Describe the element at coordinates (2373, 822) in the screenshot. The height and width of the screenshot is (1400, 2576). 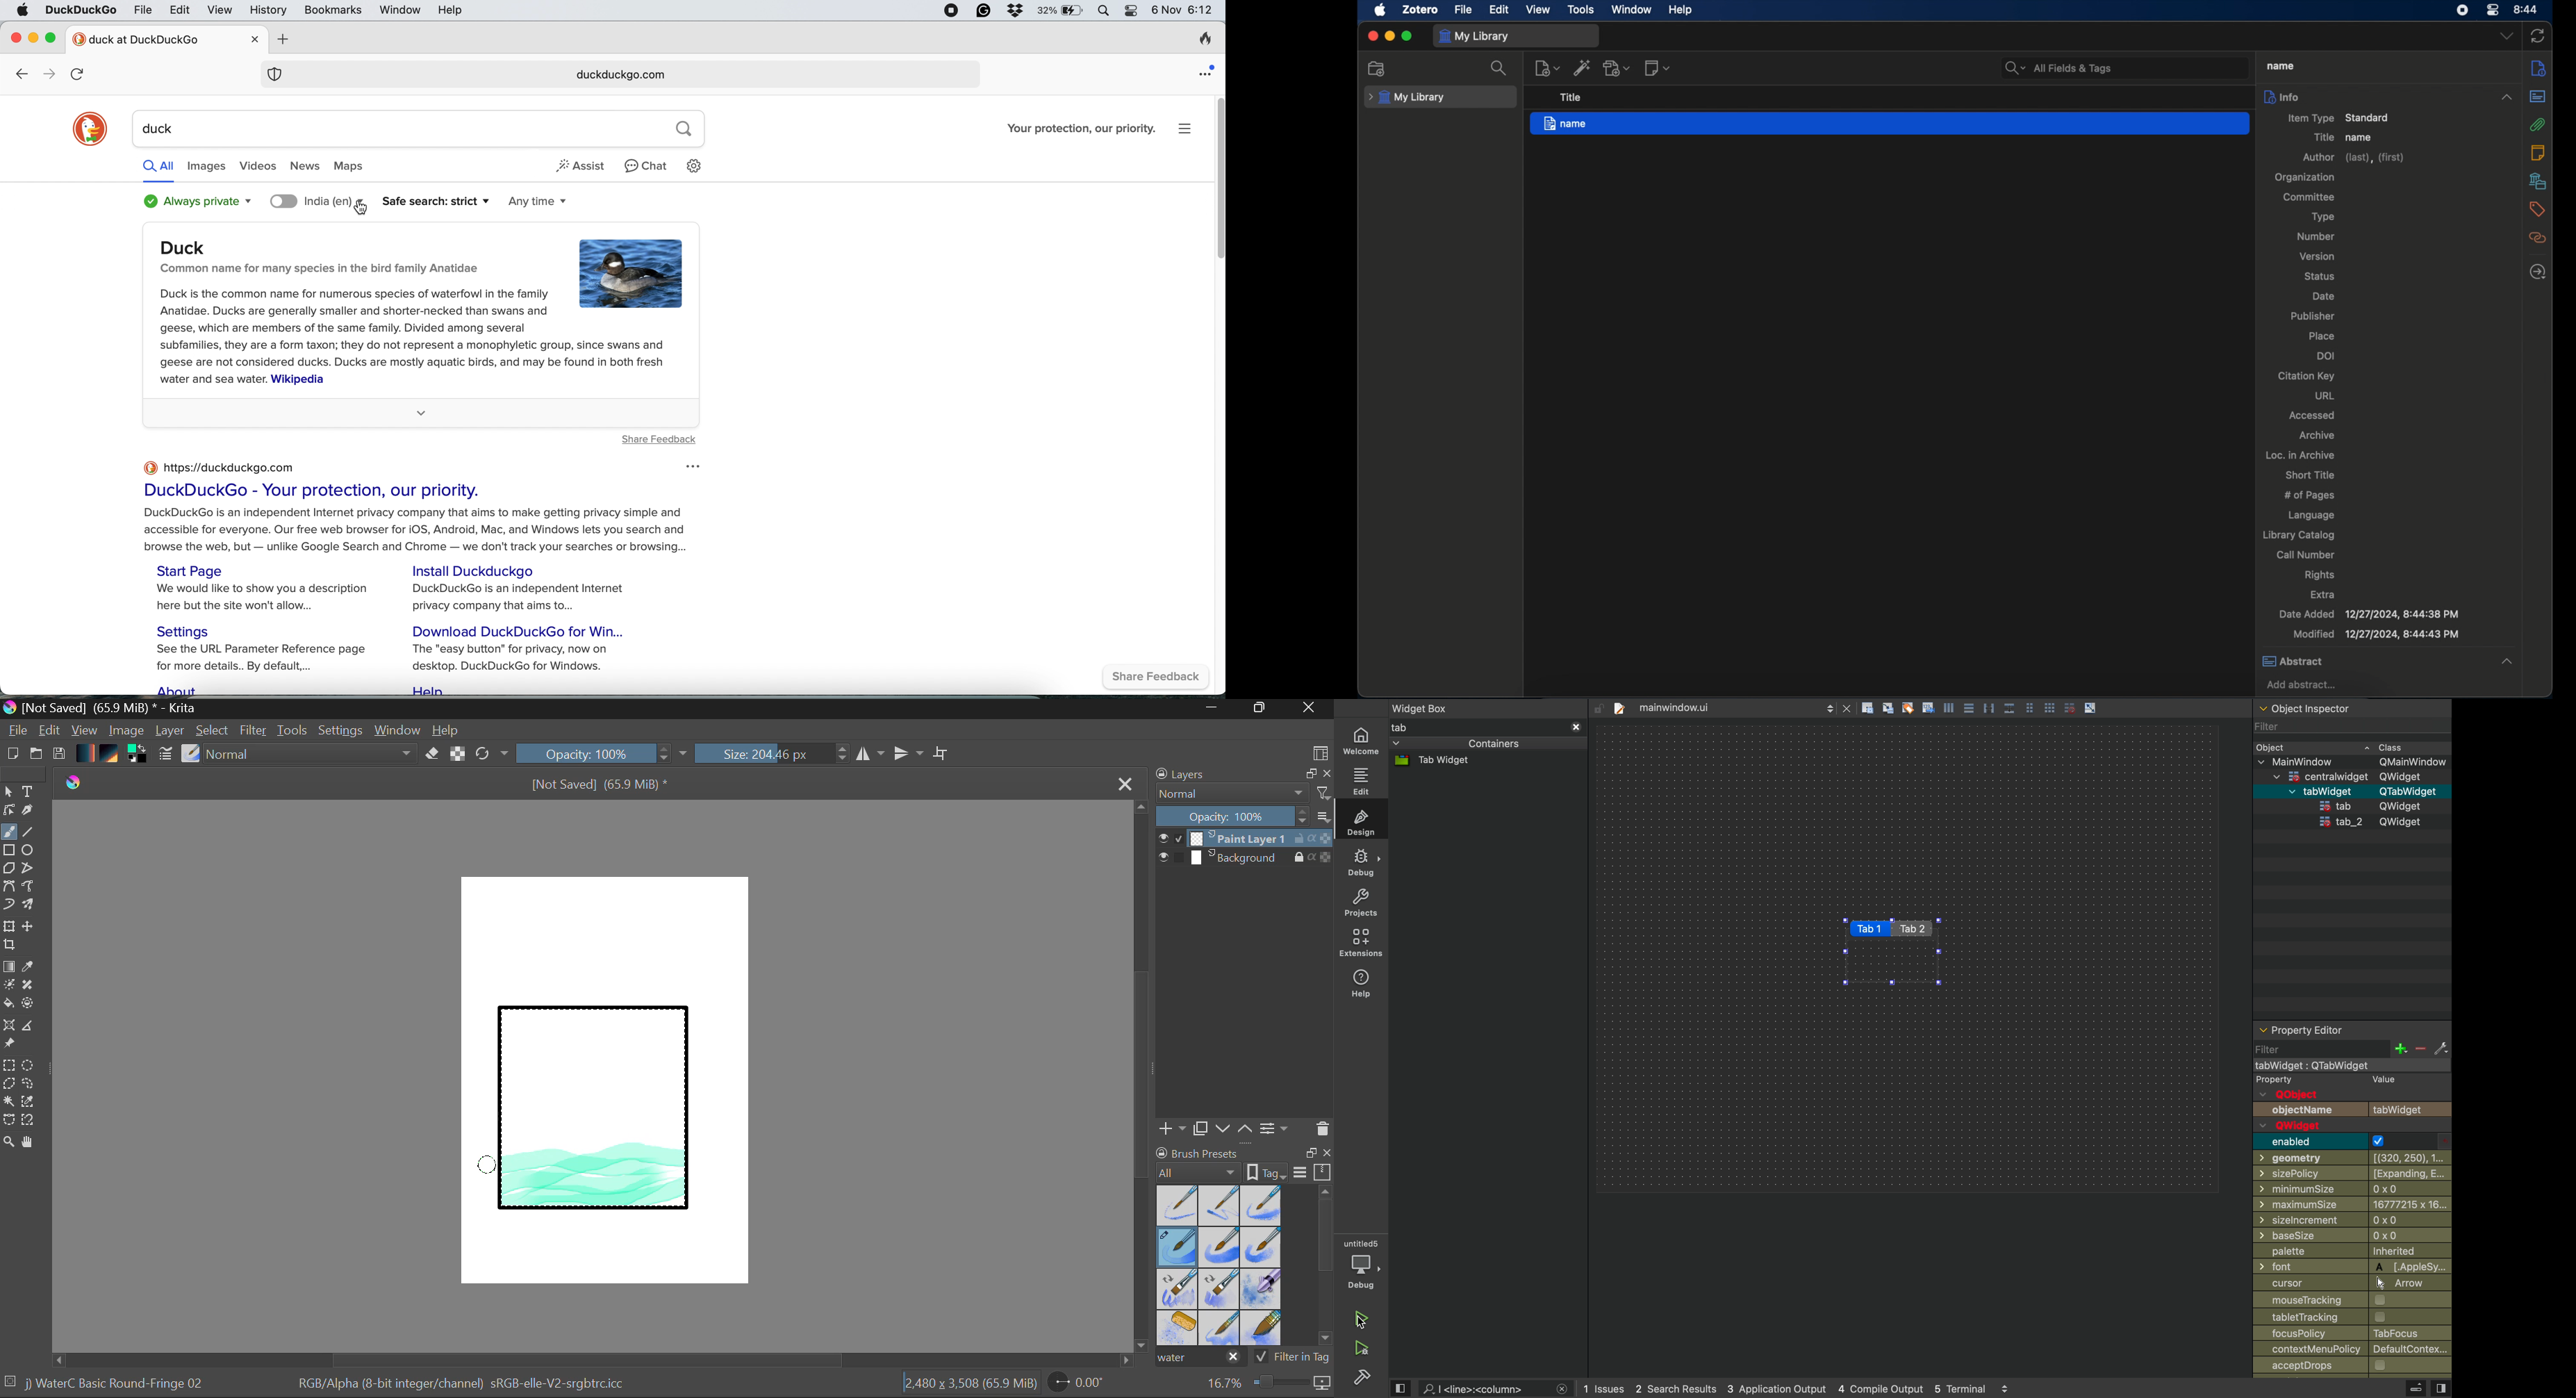
I see `tab2 qwidget` at that location.